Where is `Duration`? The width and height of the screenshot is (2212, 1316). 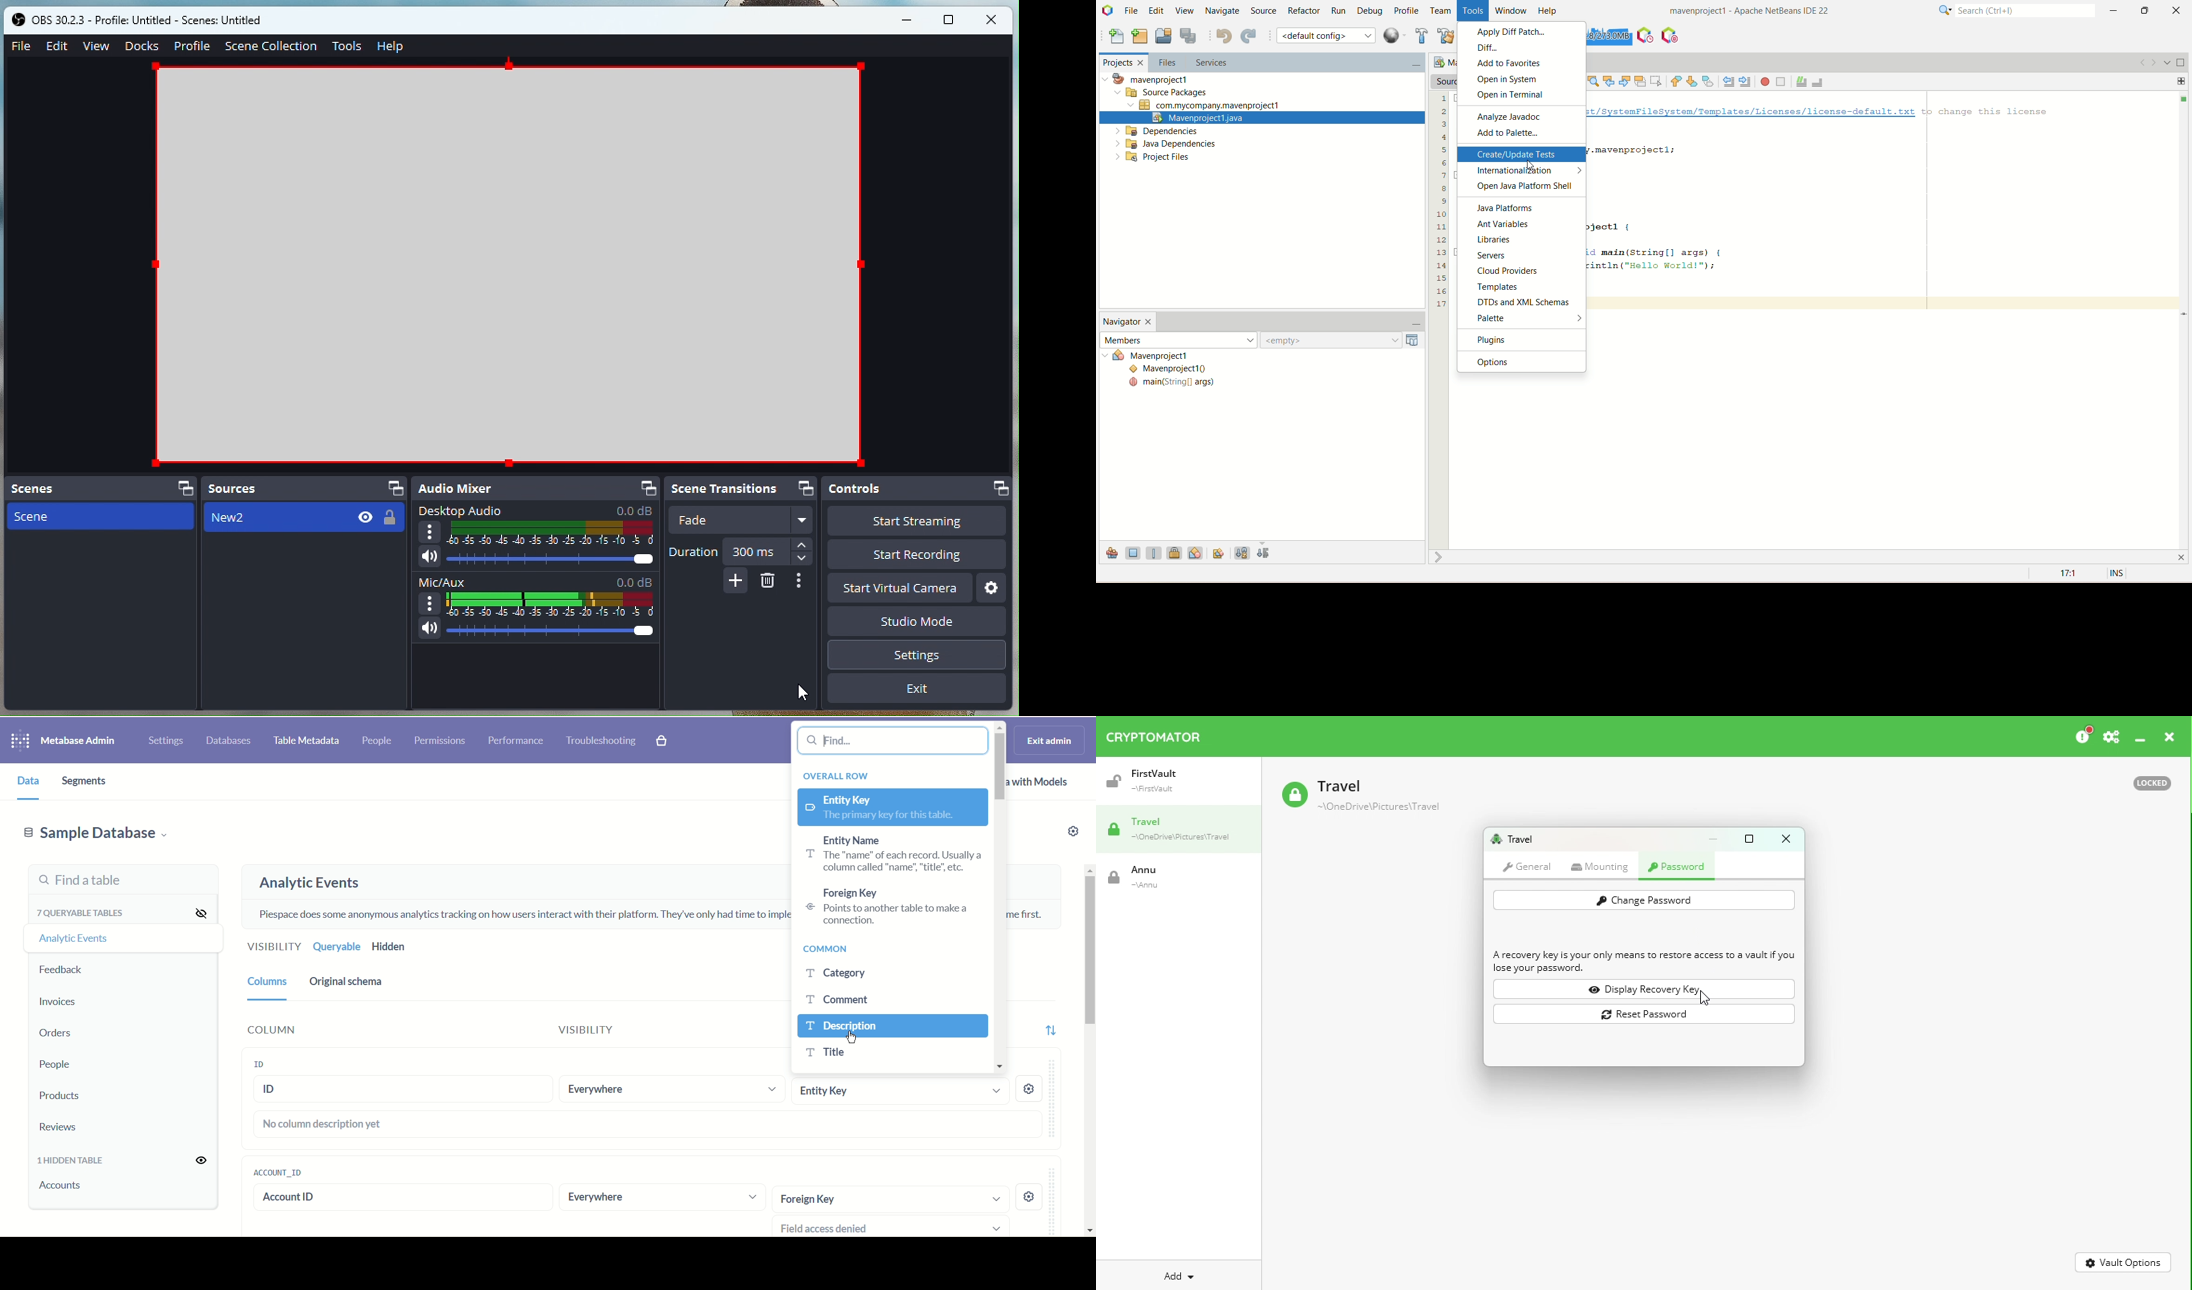 Duration is located at coordinates (694, 552).